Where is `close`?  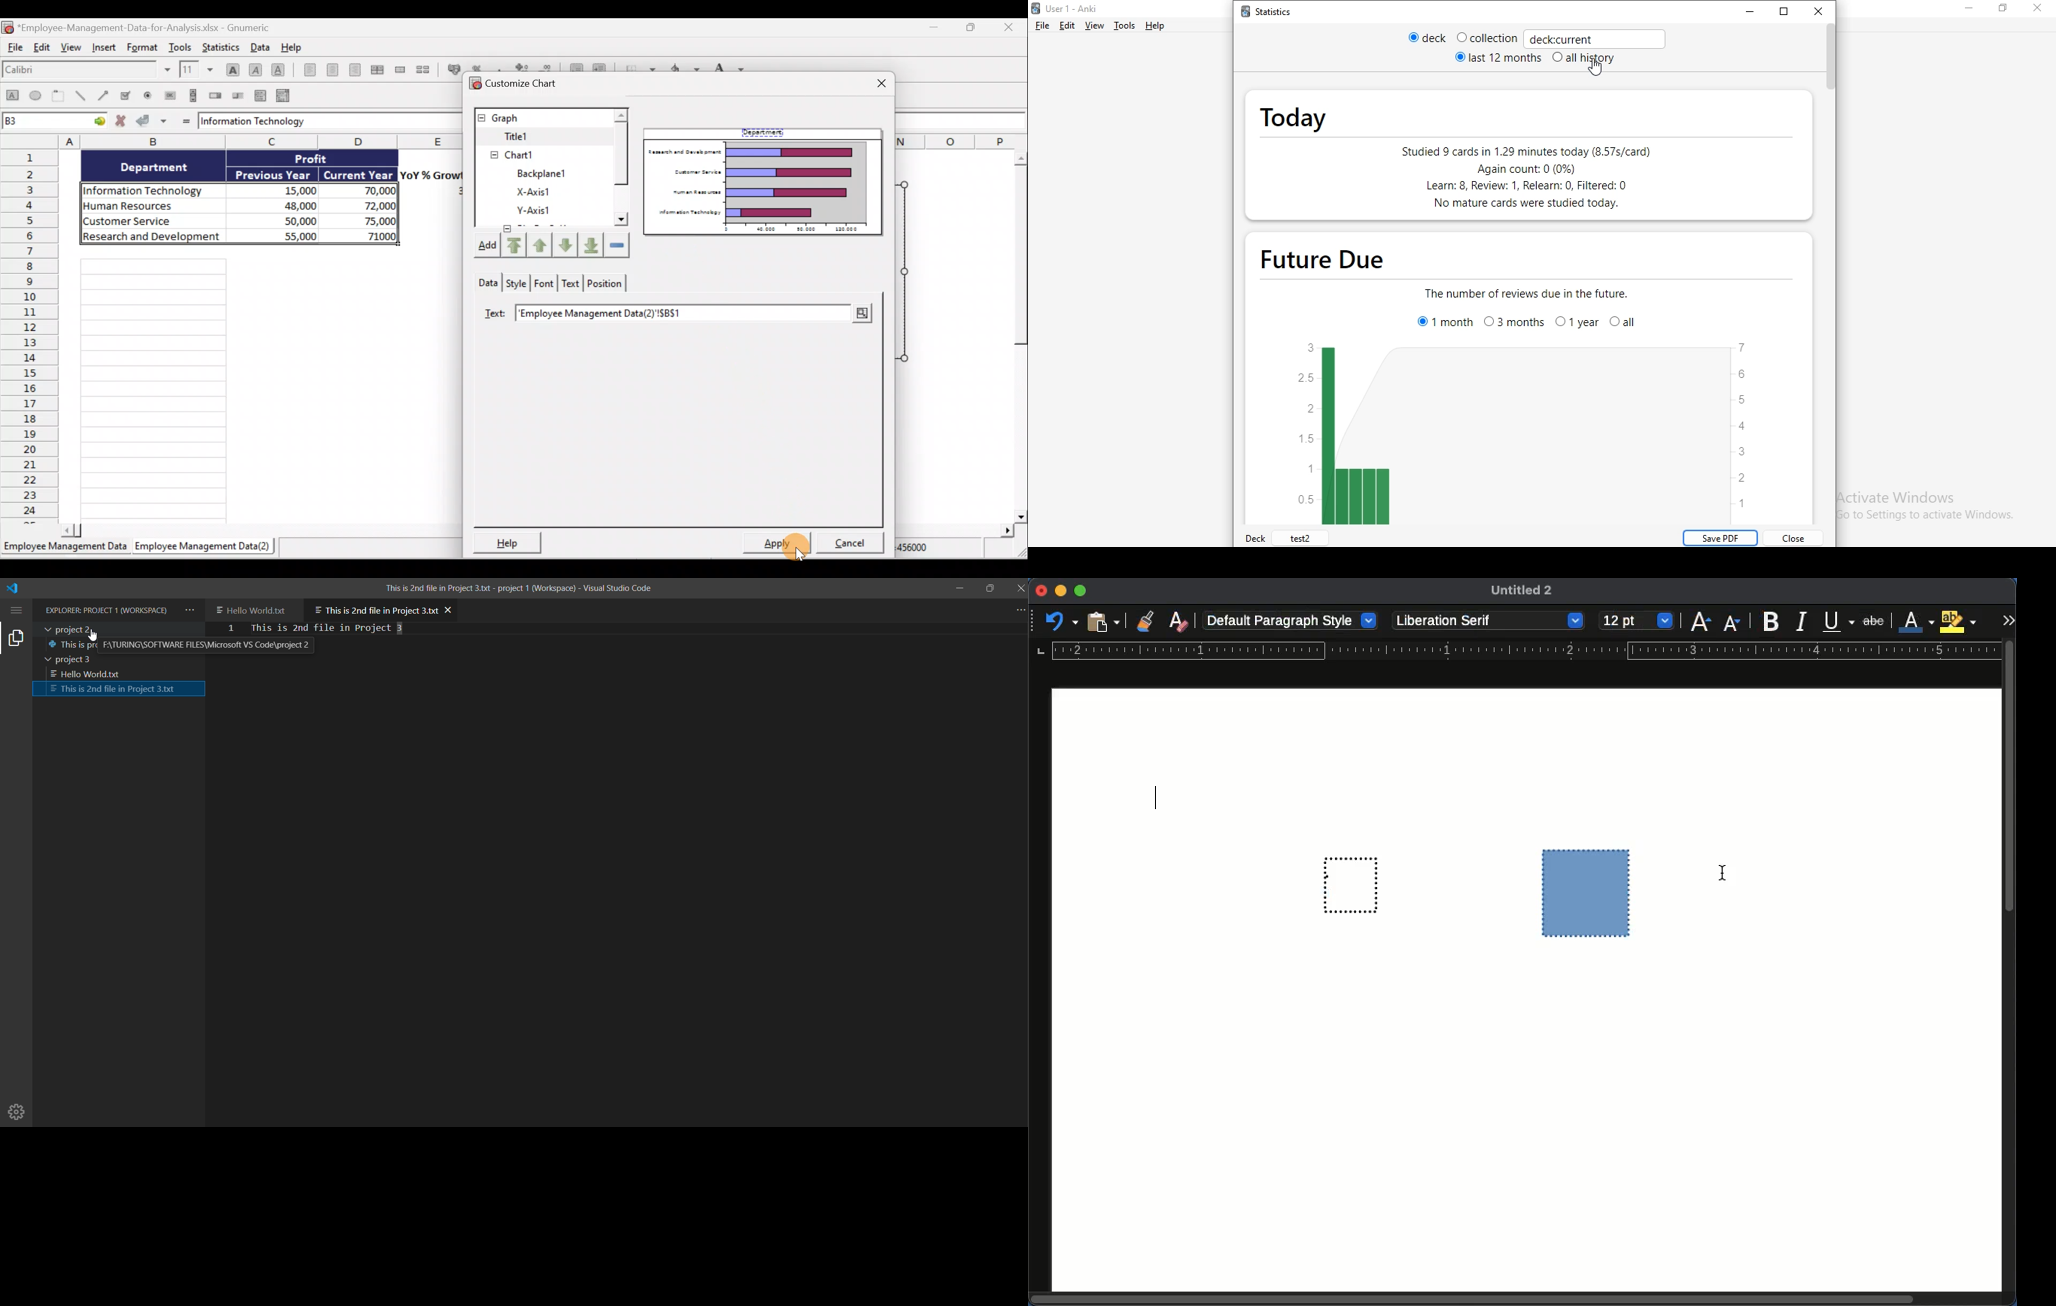 close is located at coordinates (1796, 539).